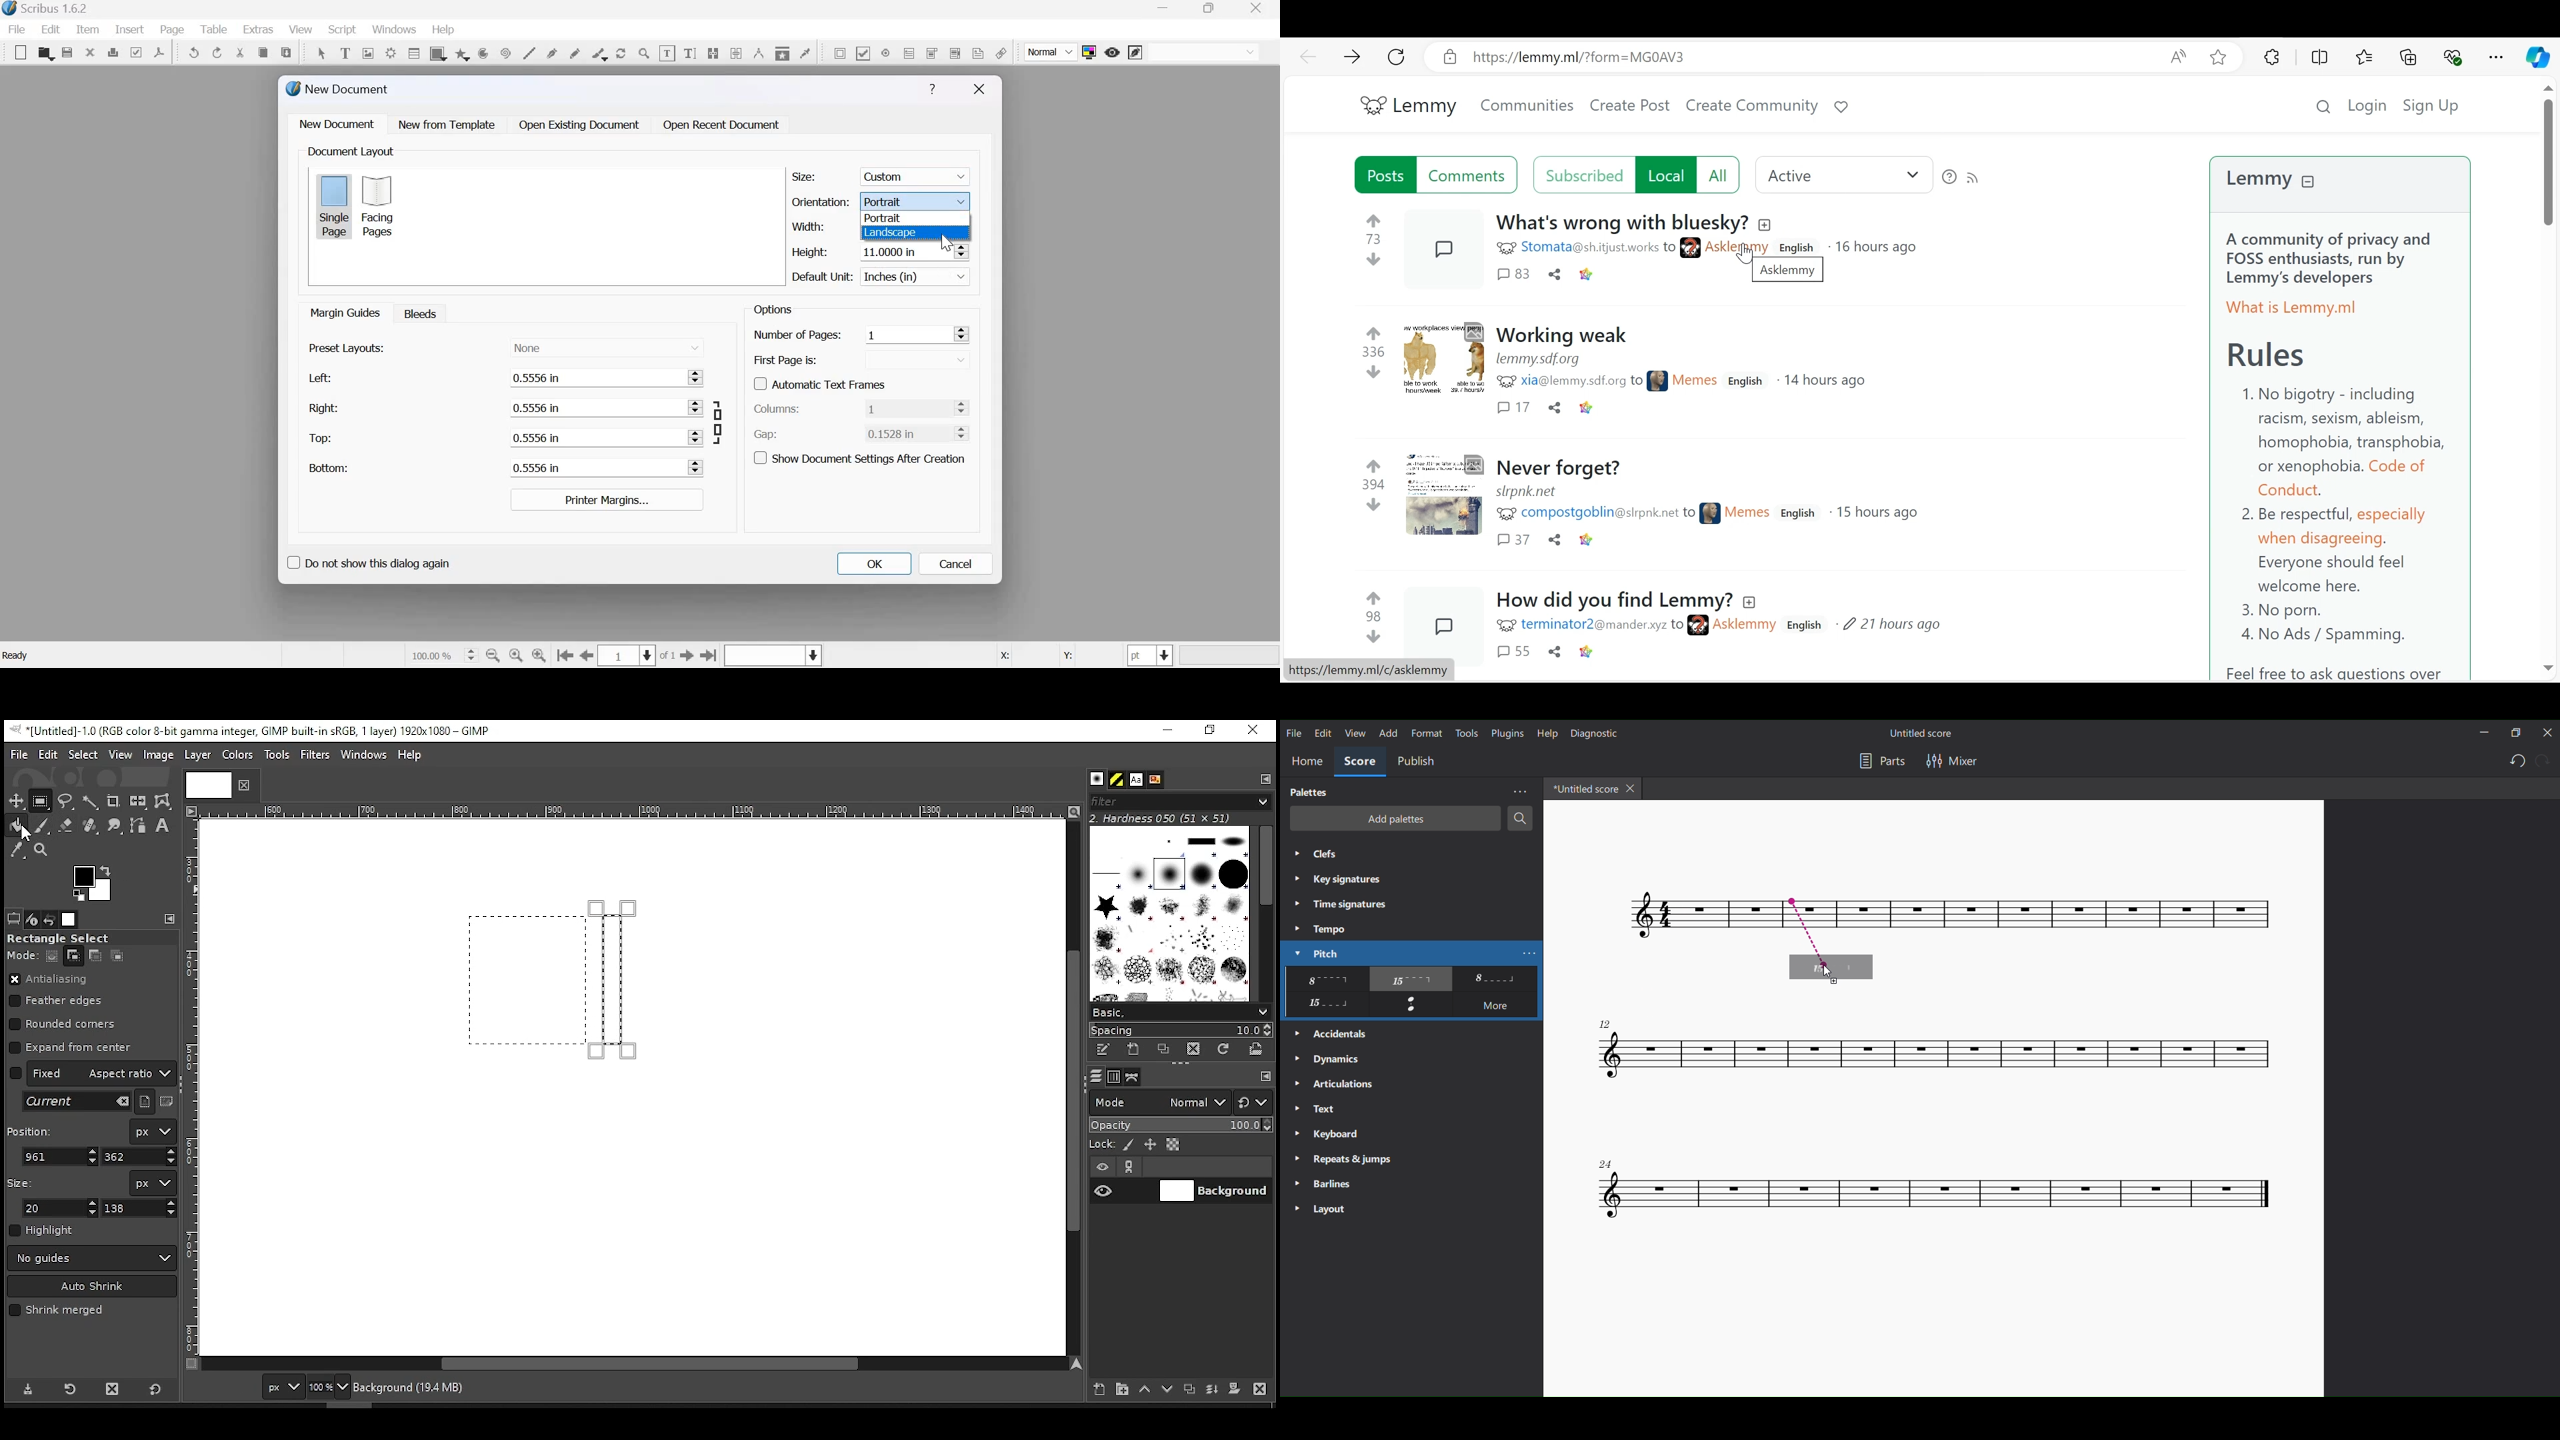 Image resolution: width=2576 pixels, height=1456 pixels. I want to click on Height:, so click(810, 252).